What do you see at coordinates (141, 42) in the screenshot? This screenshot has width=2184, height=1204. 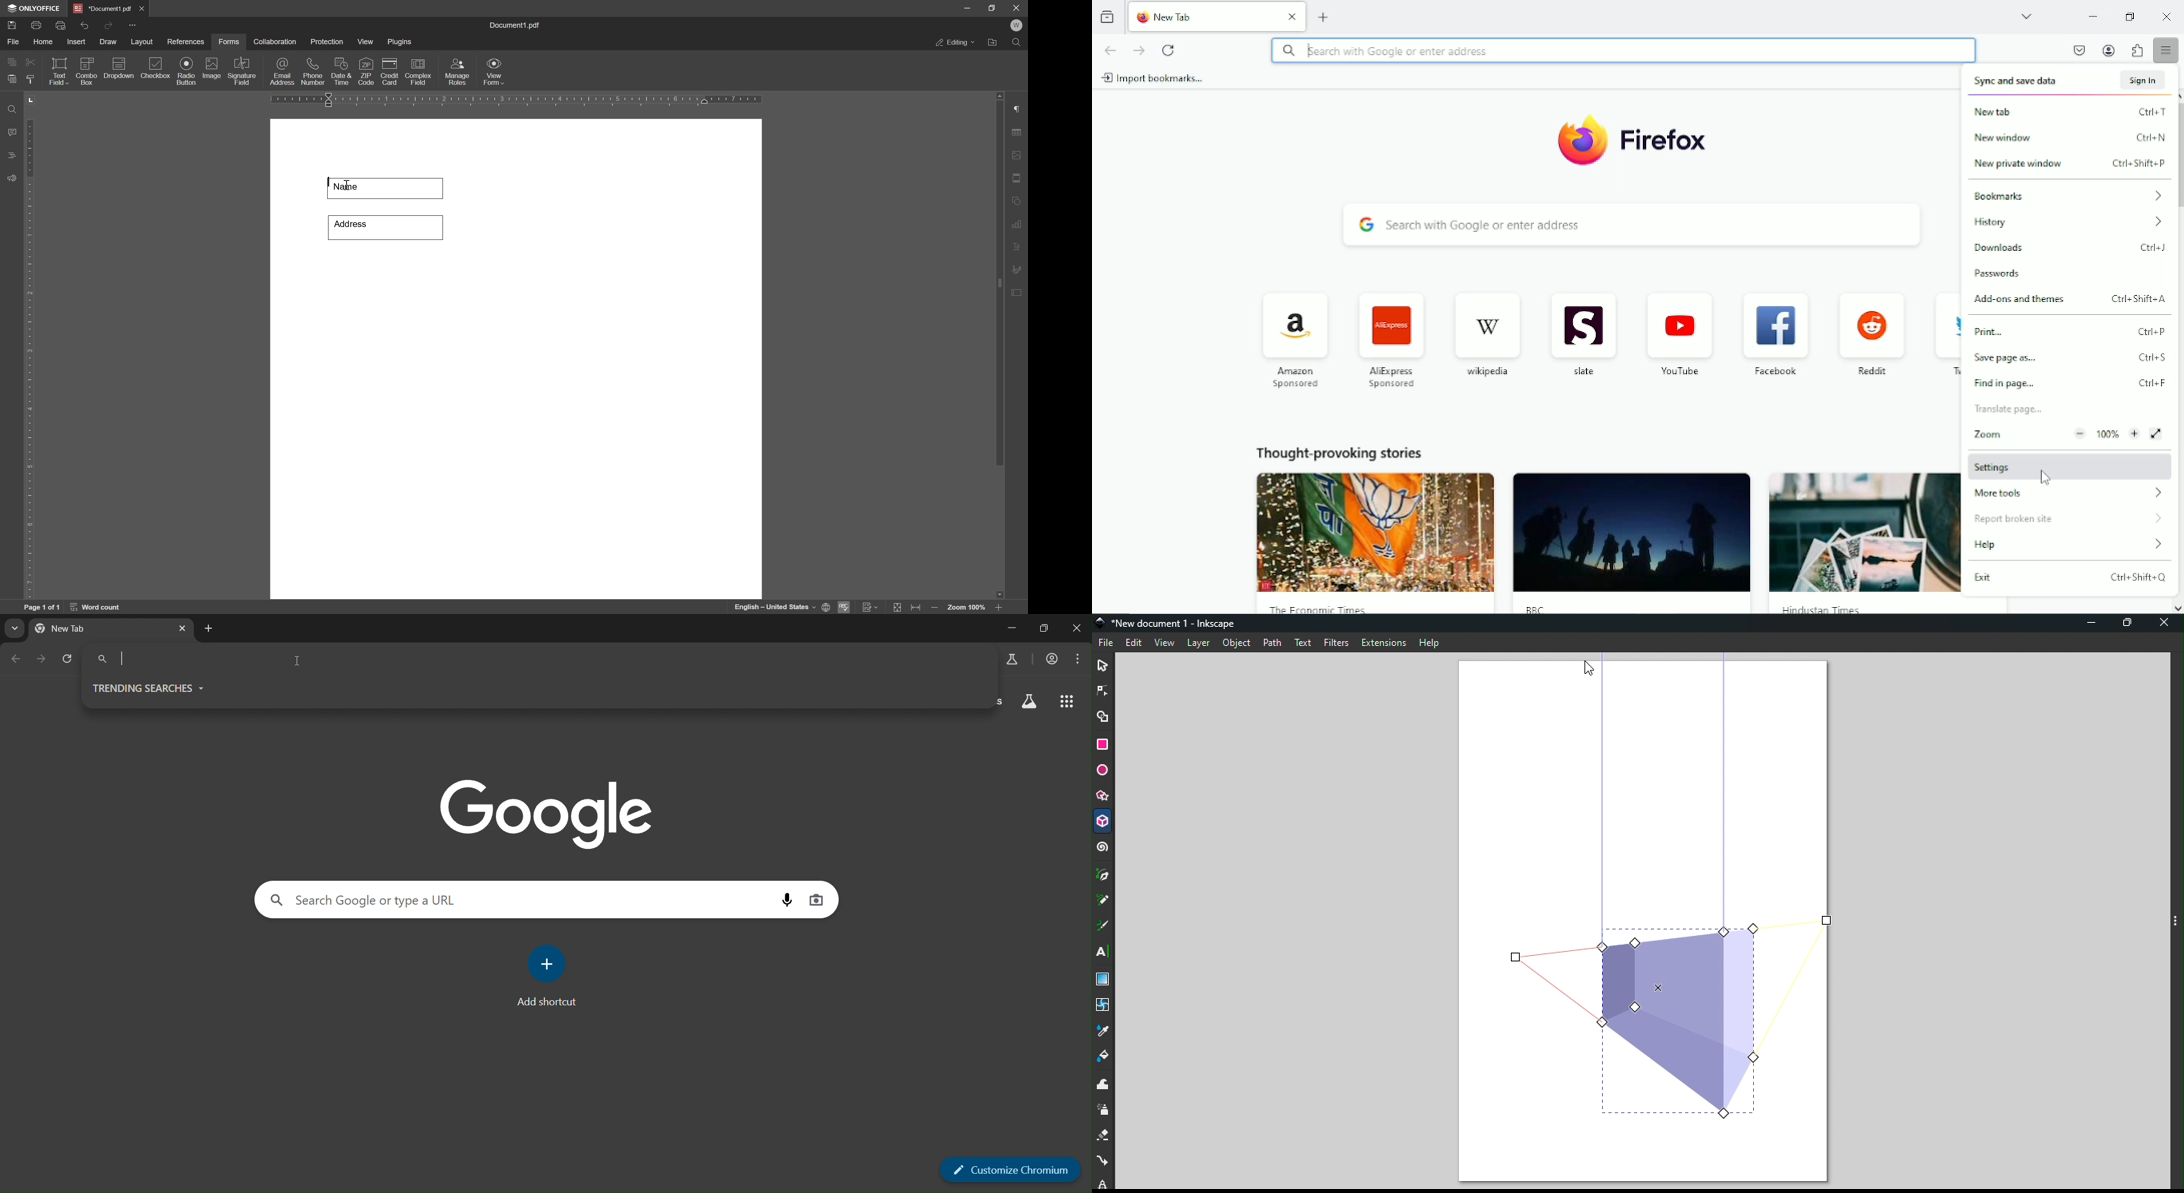 I see `layout` at bounding box center [141, 42].